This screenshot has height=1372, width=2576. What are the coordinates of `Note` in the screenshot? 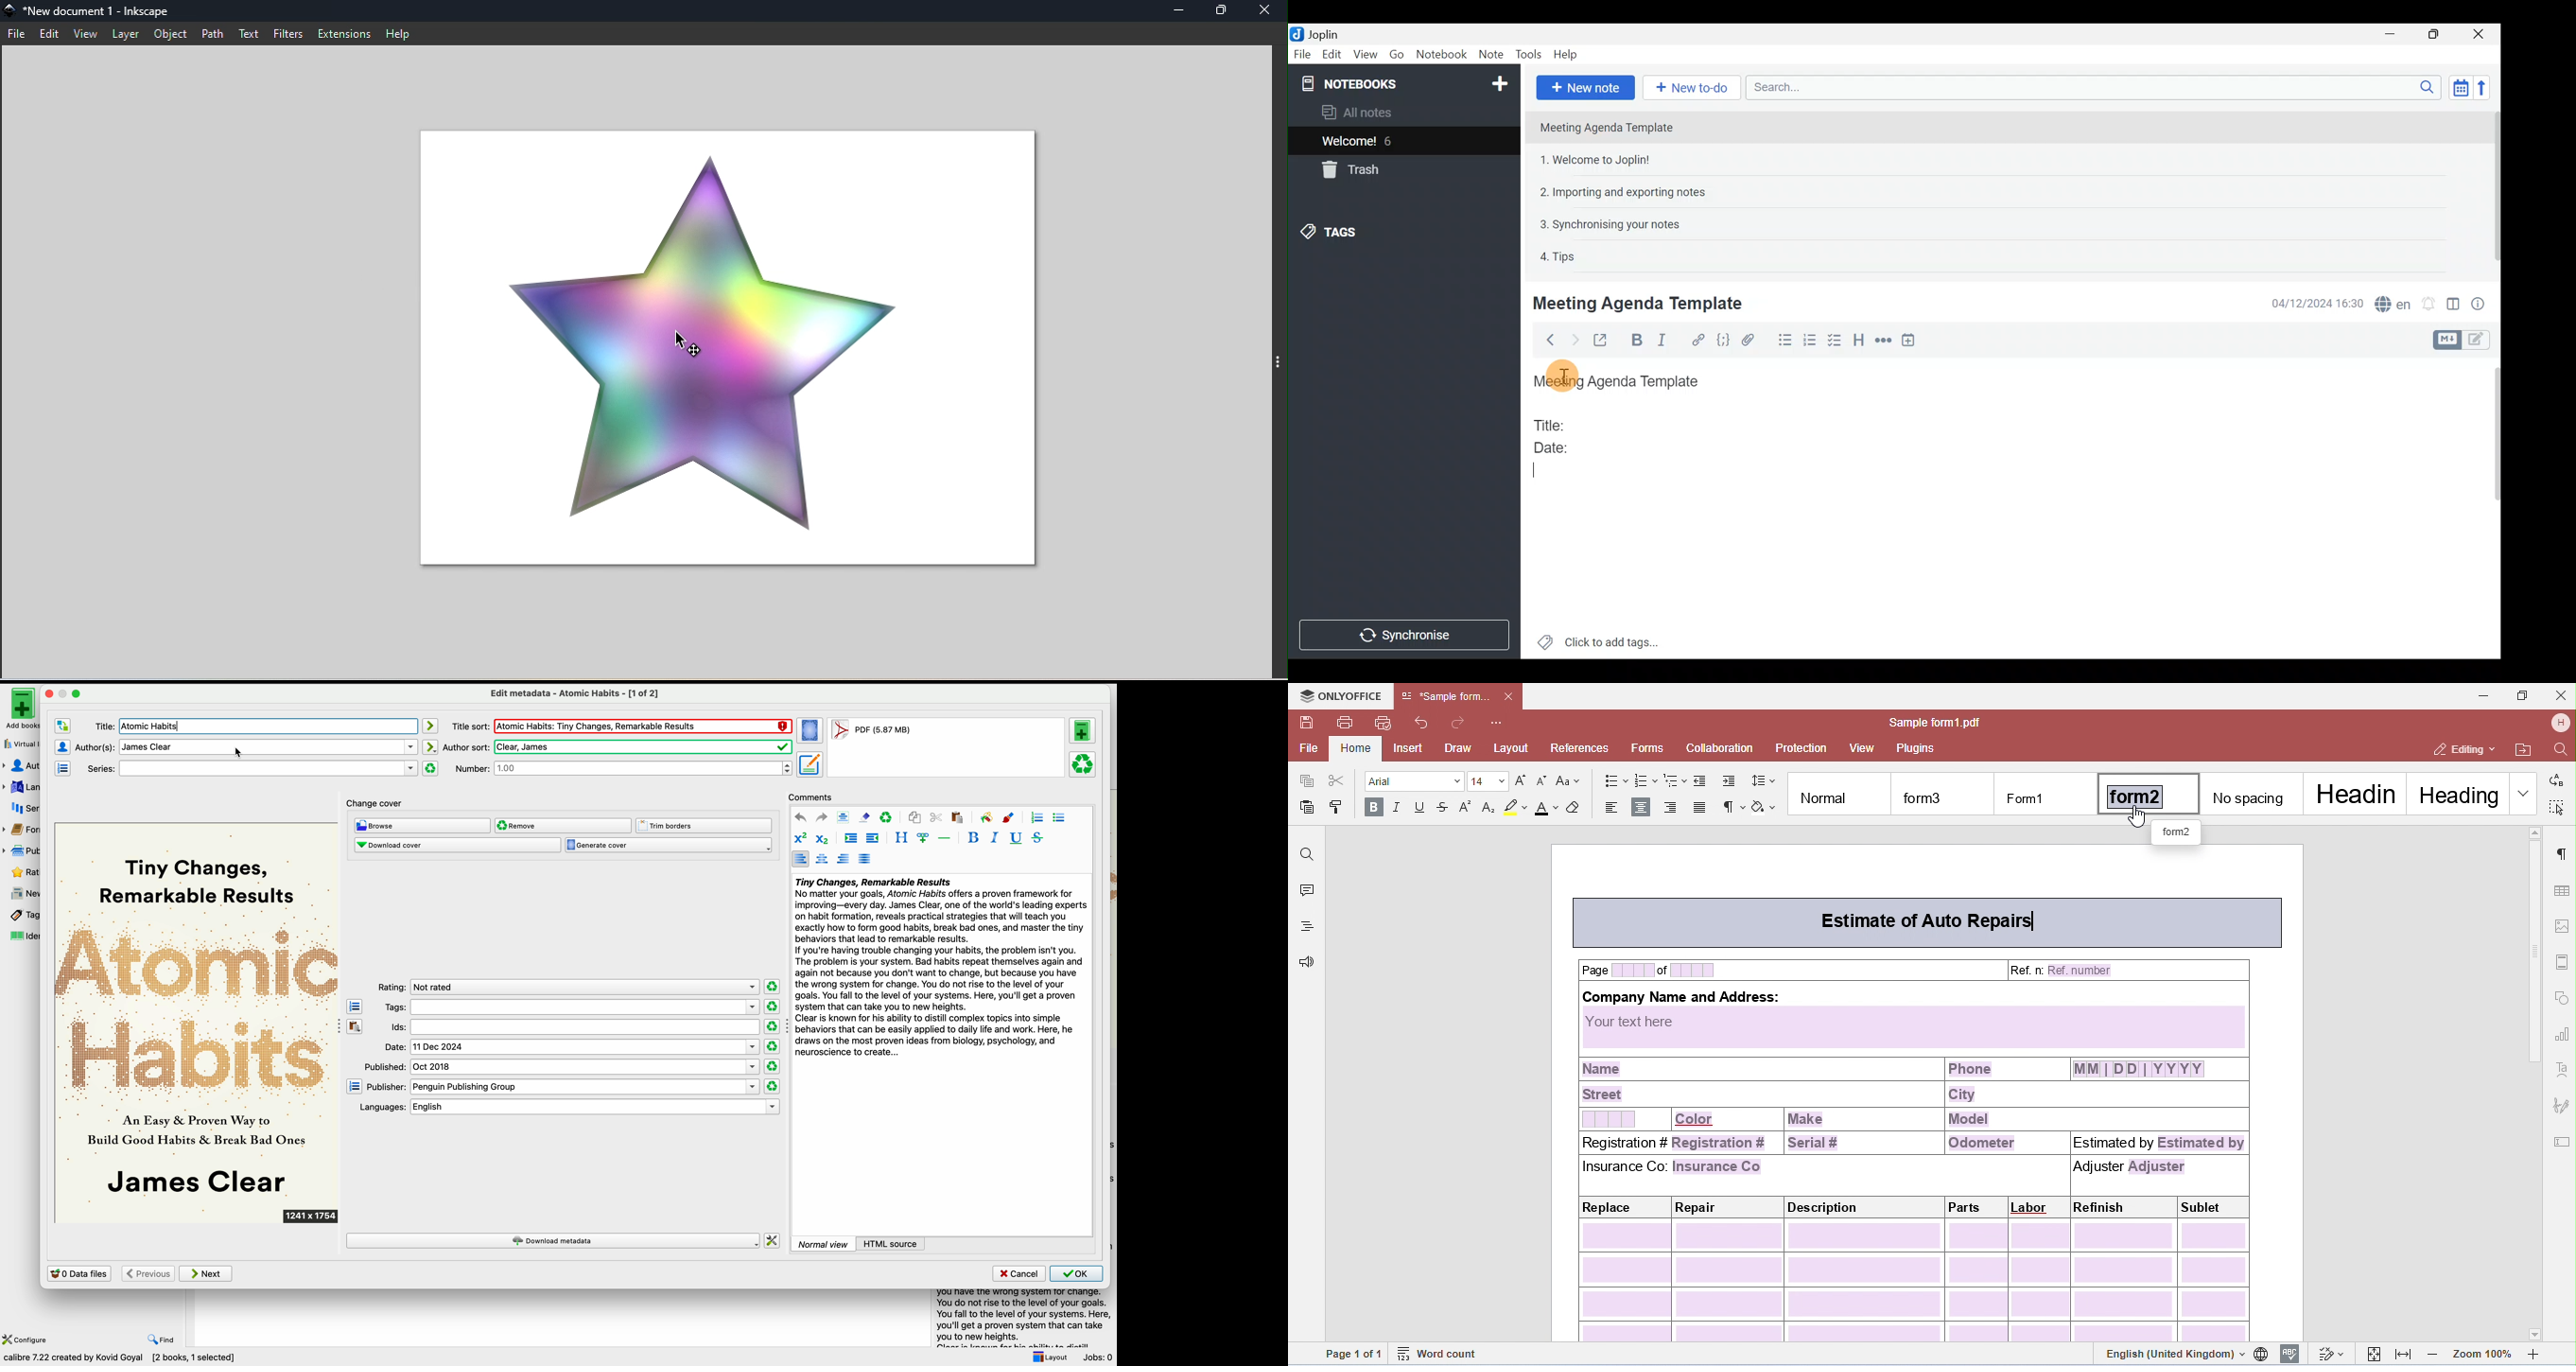 It's located at (1490, 52).